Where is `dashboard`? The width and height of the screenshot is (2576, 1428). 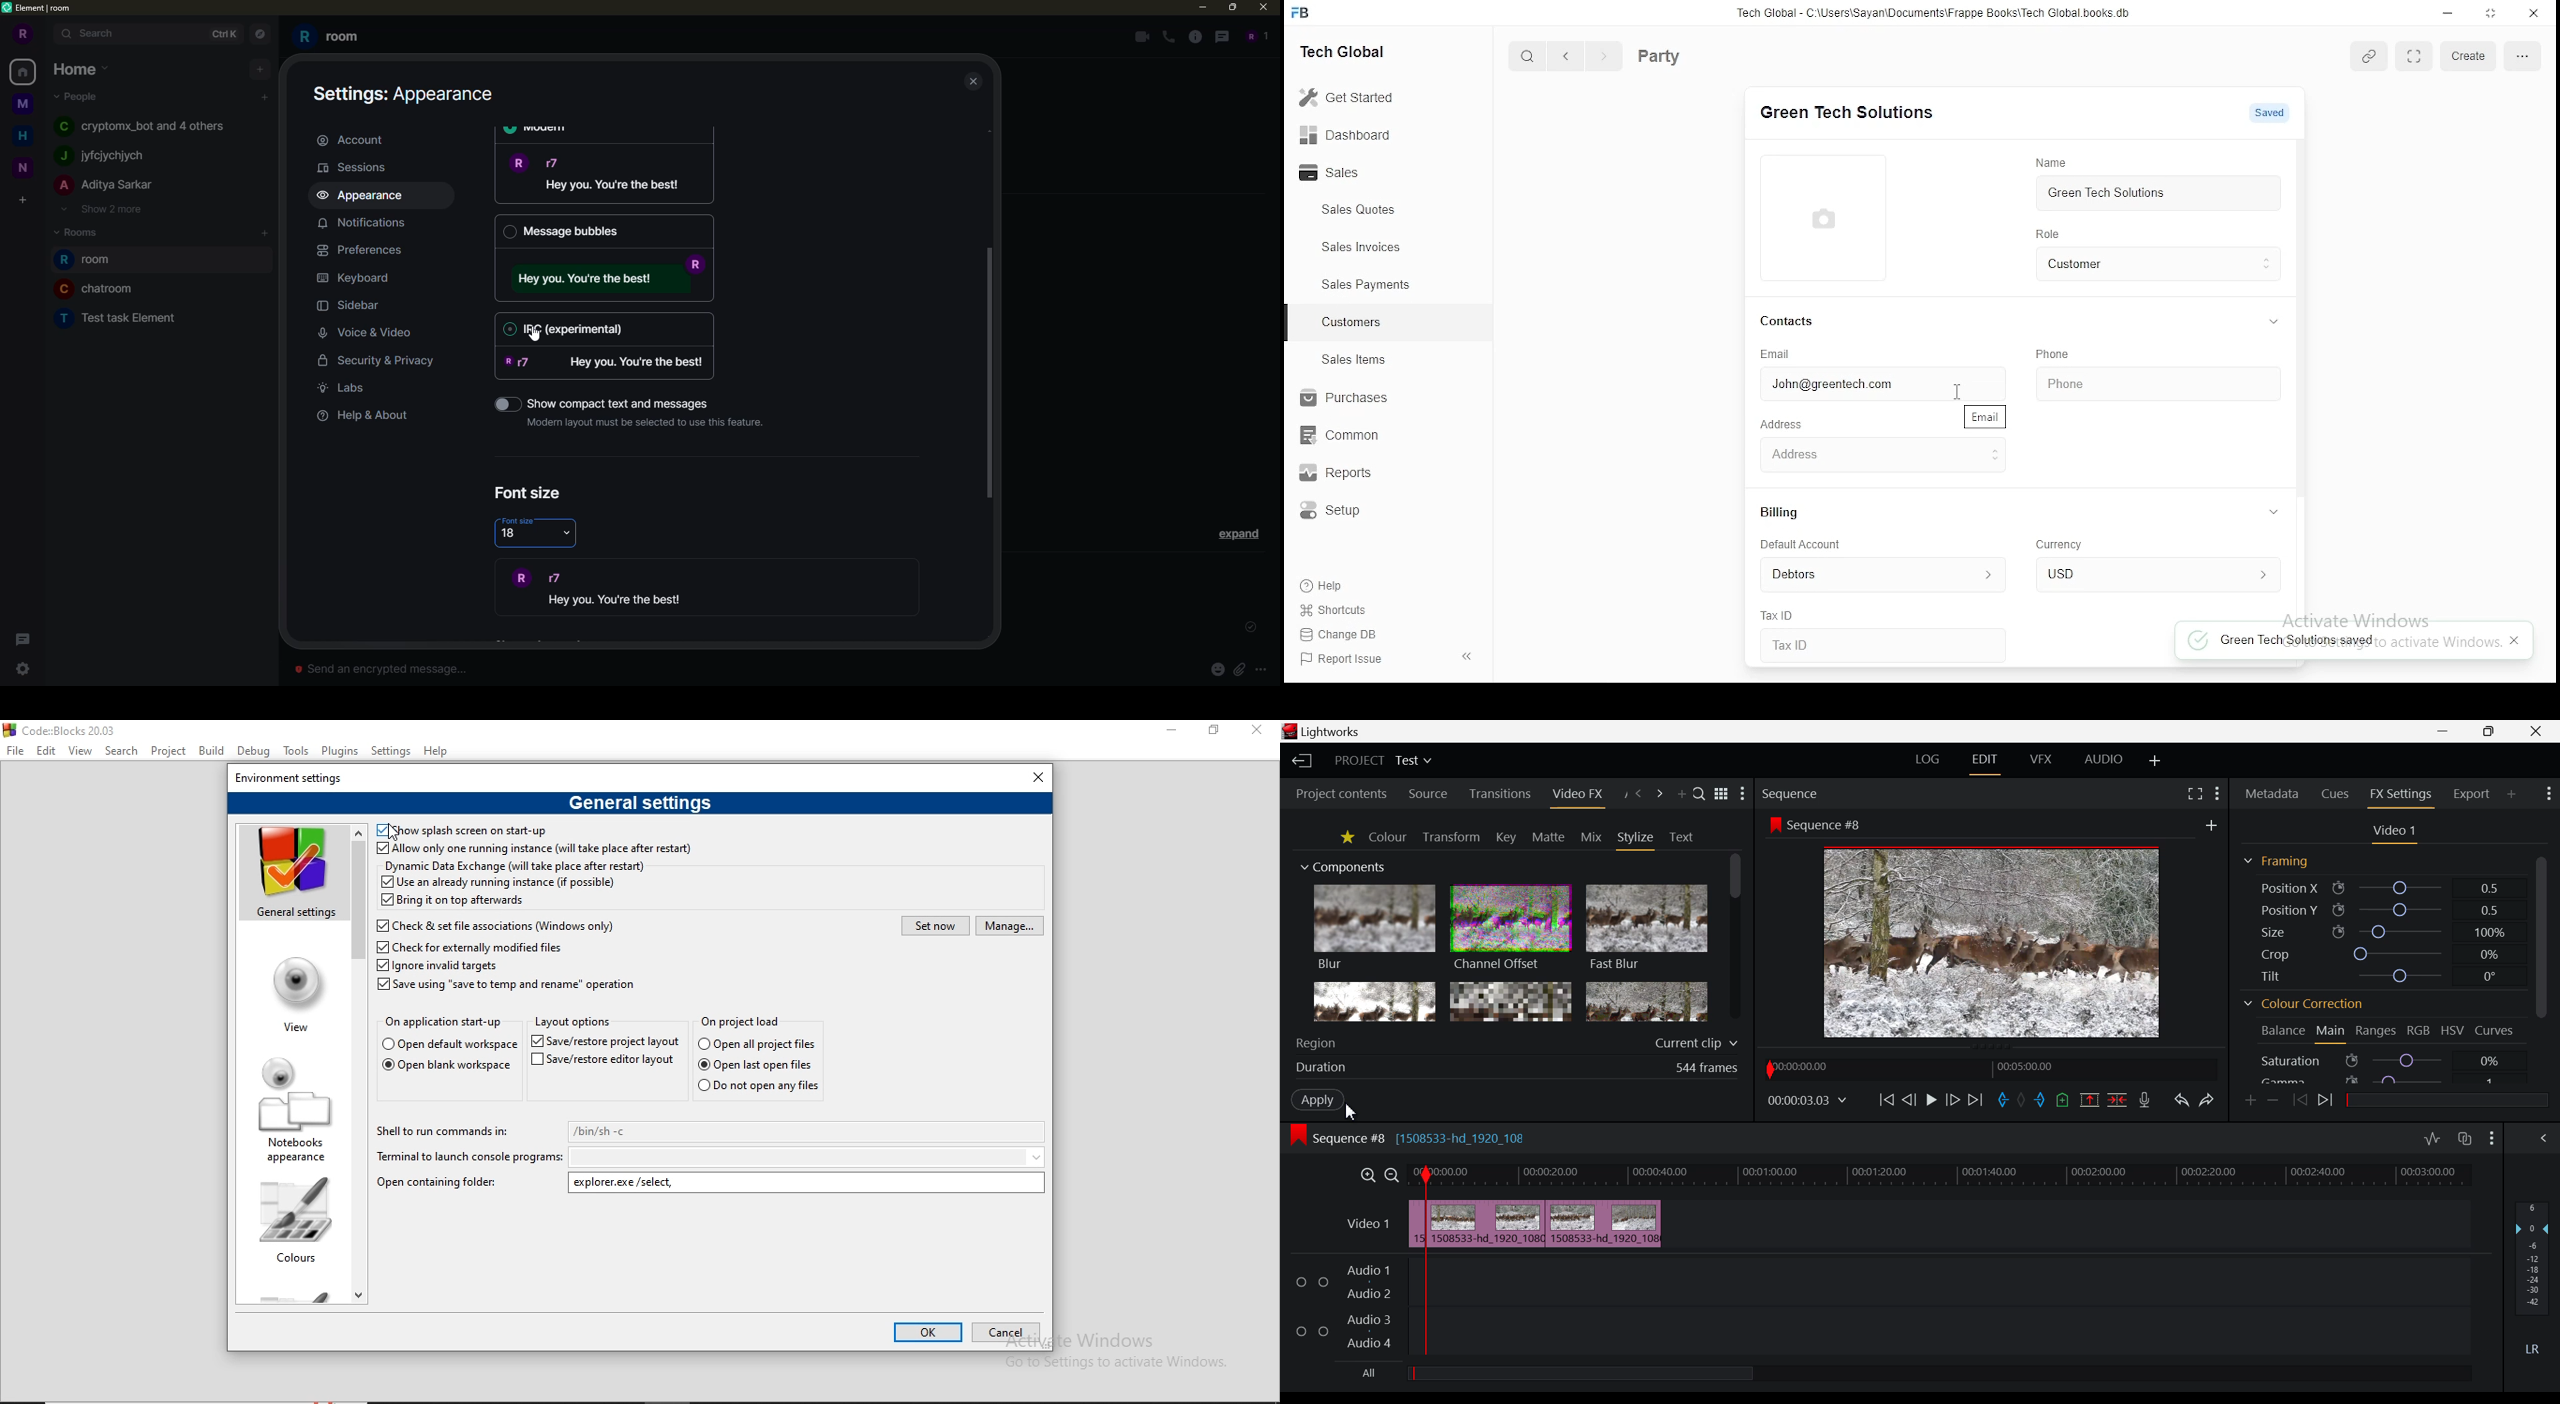 dashboard is located at coordinates (1346, 133).